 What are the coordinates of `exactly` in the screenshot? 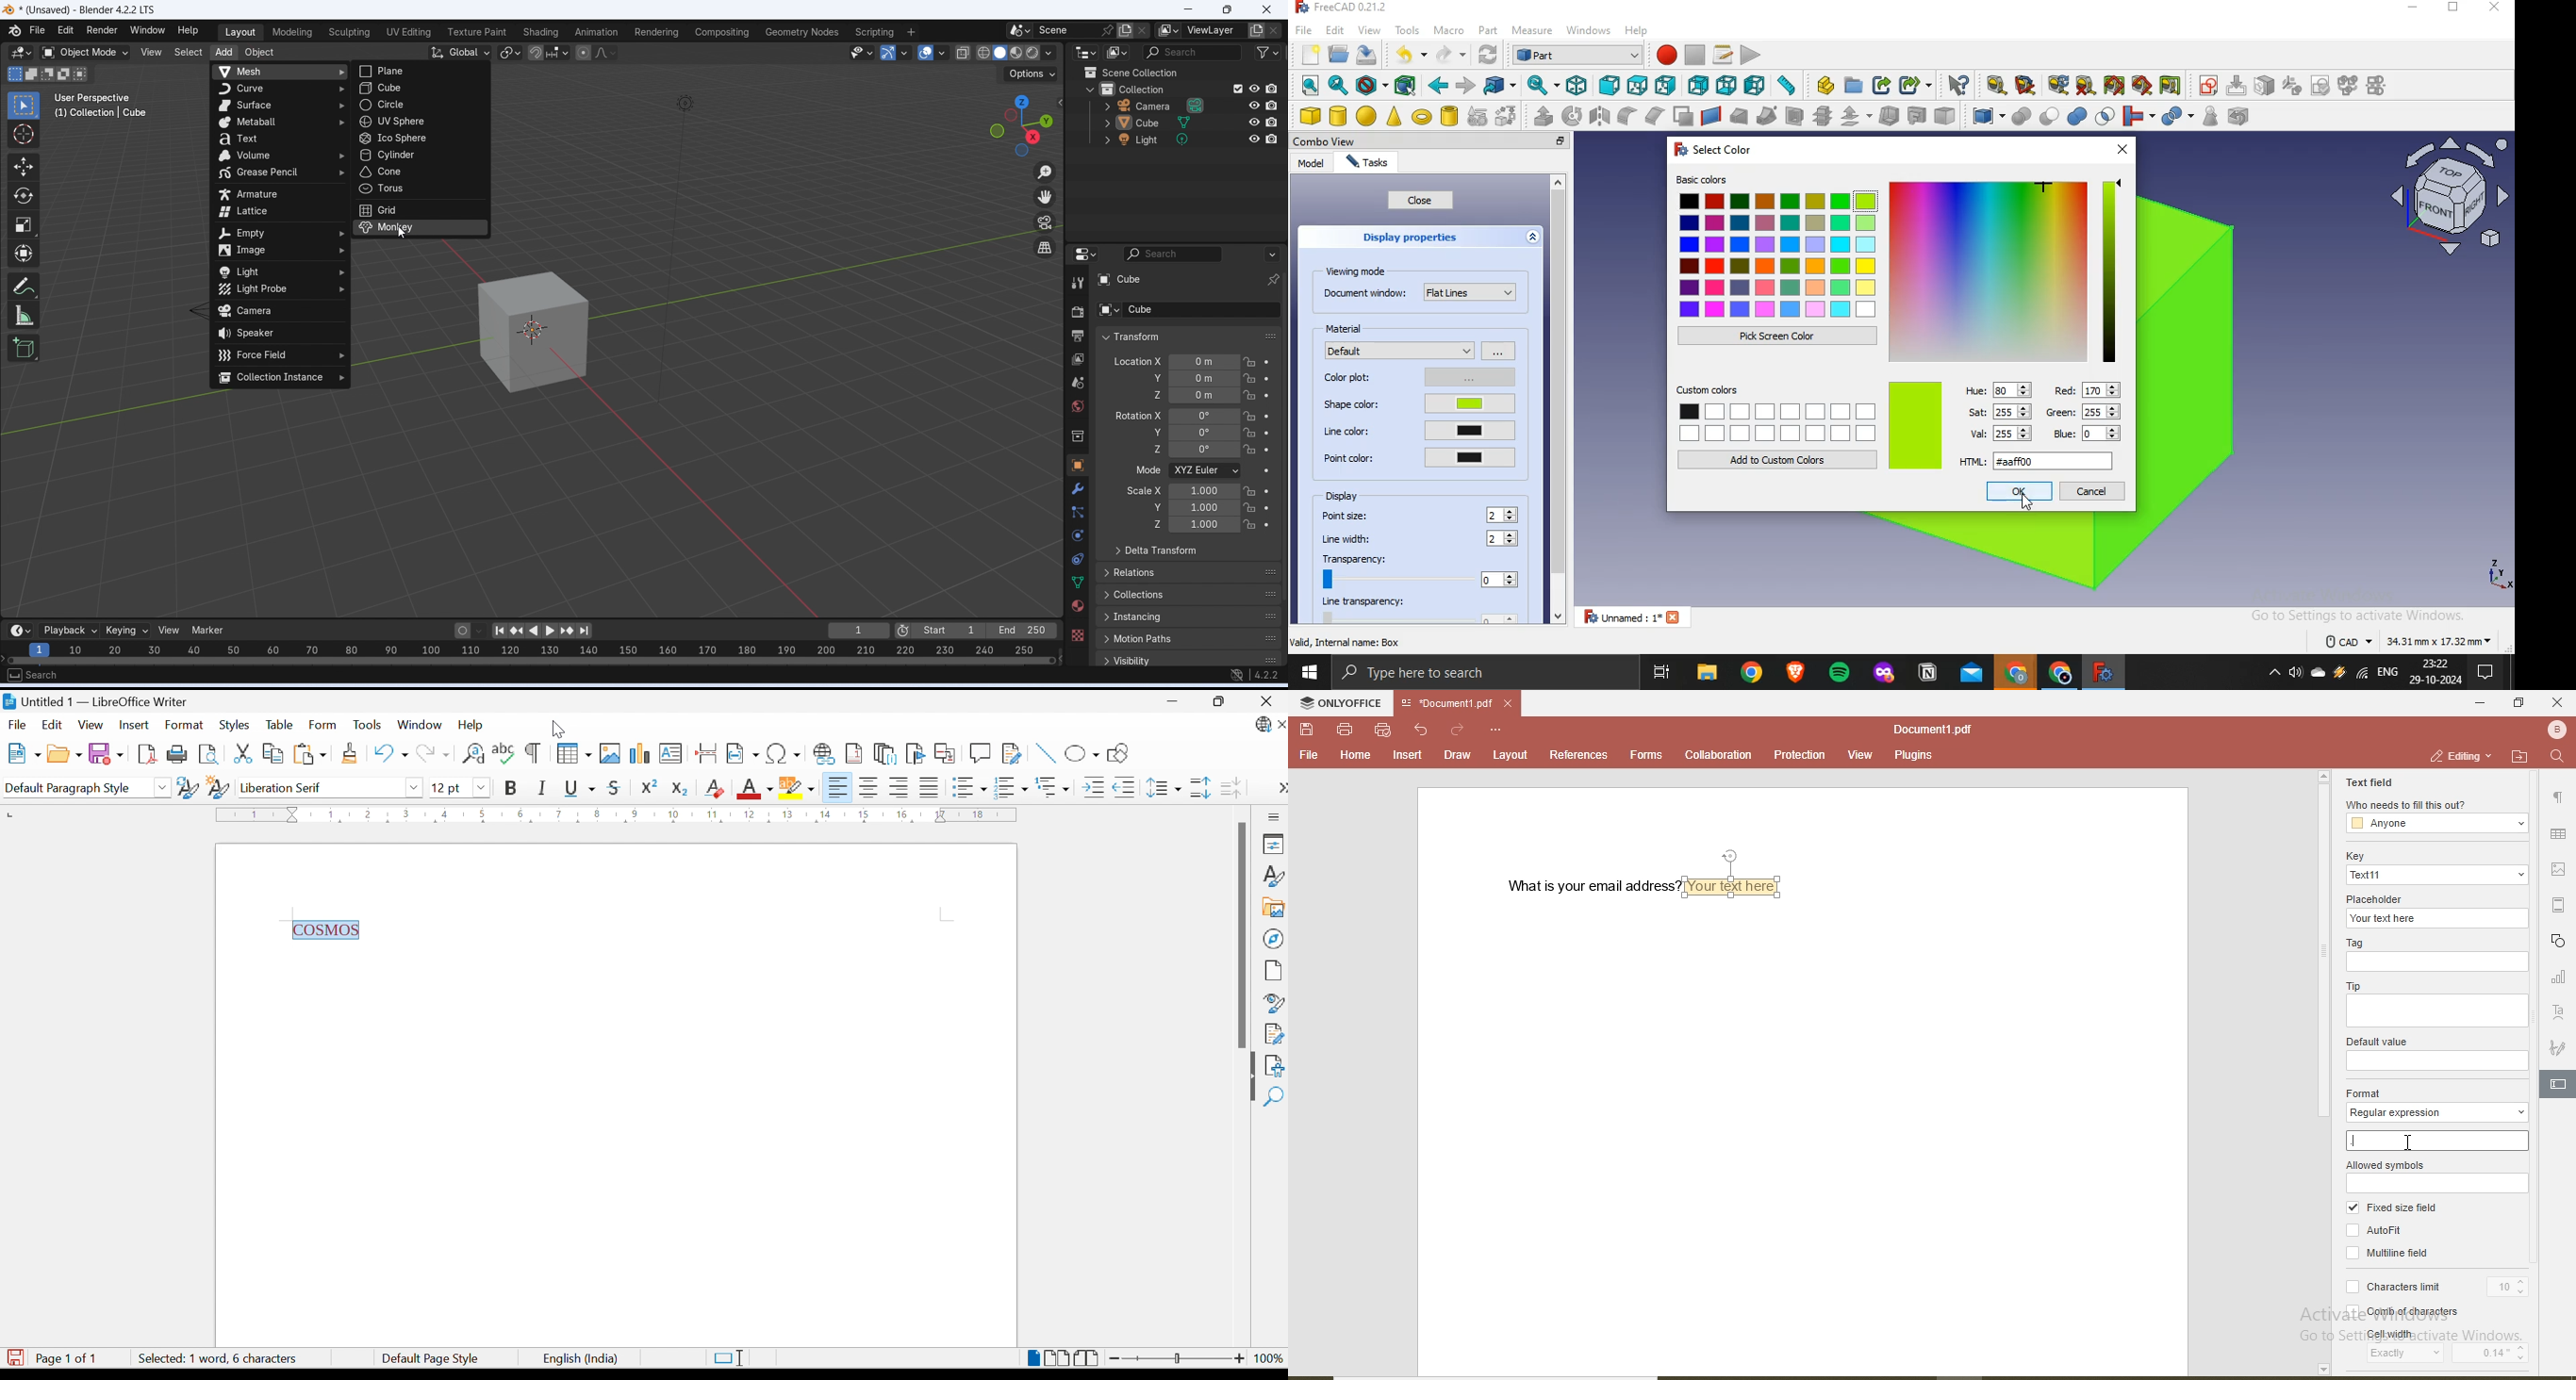 It's located at (2407, 1355).